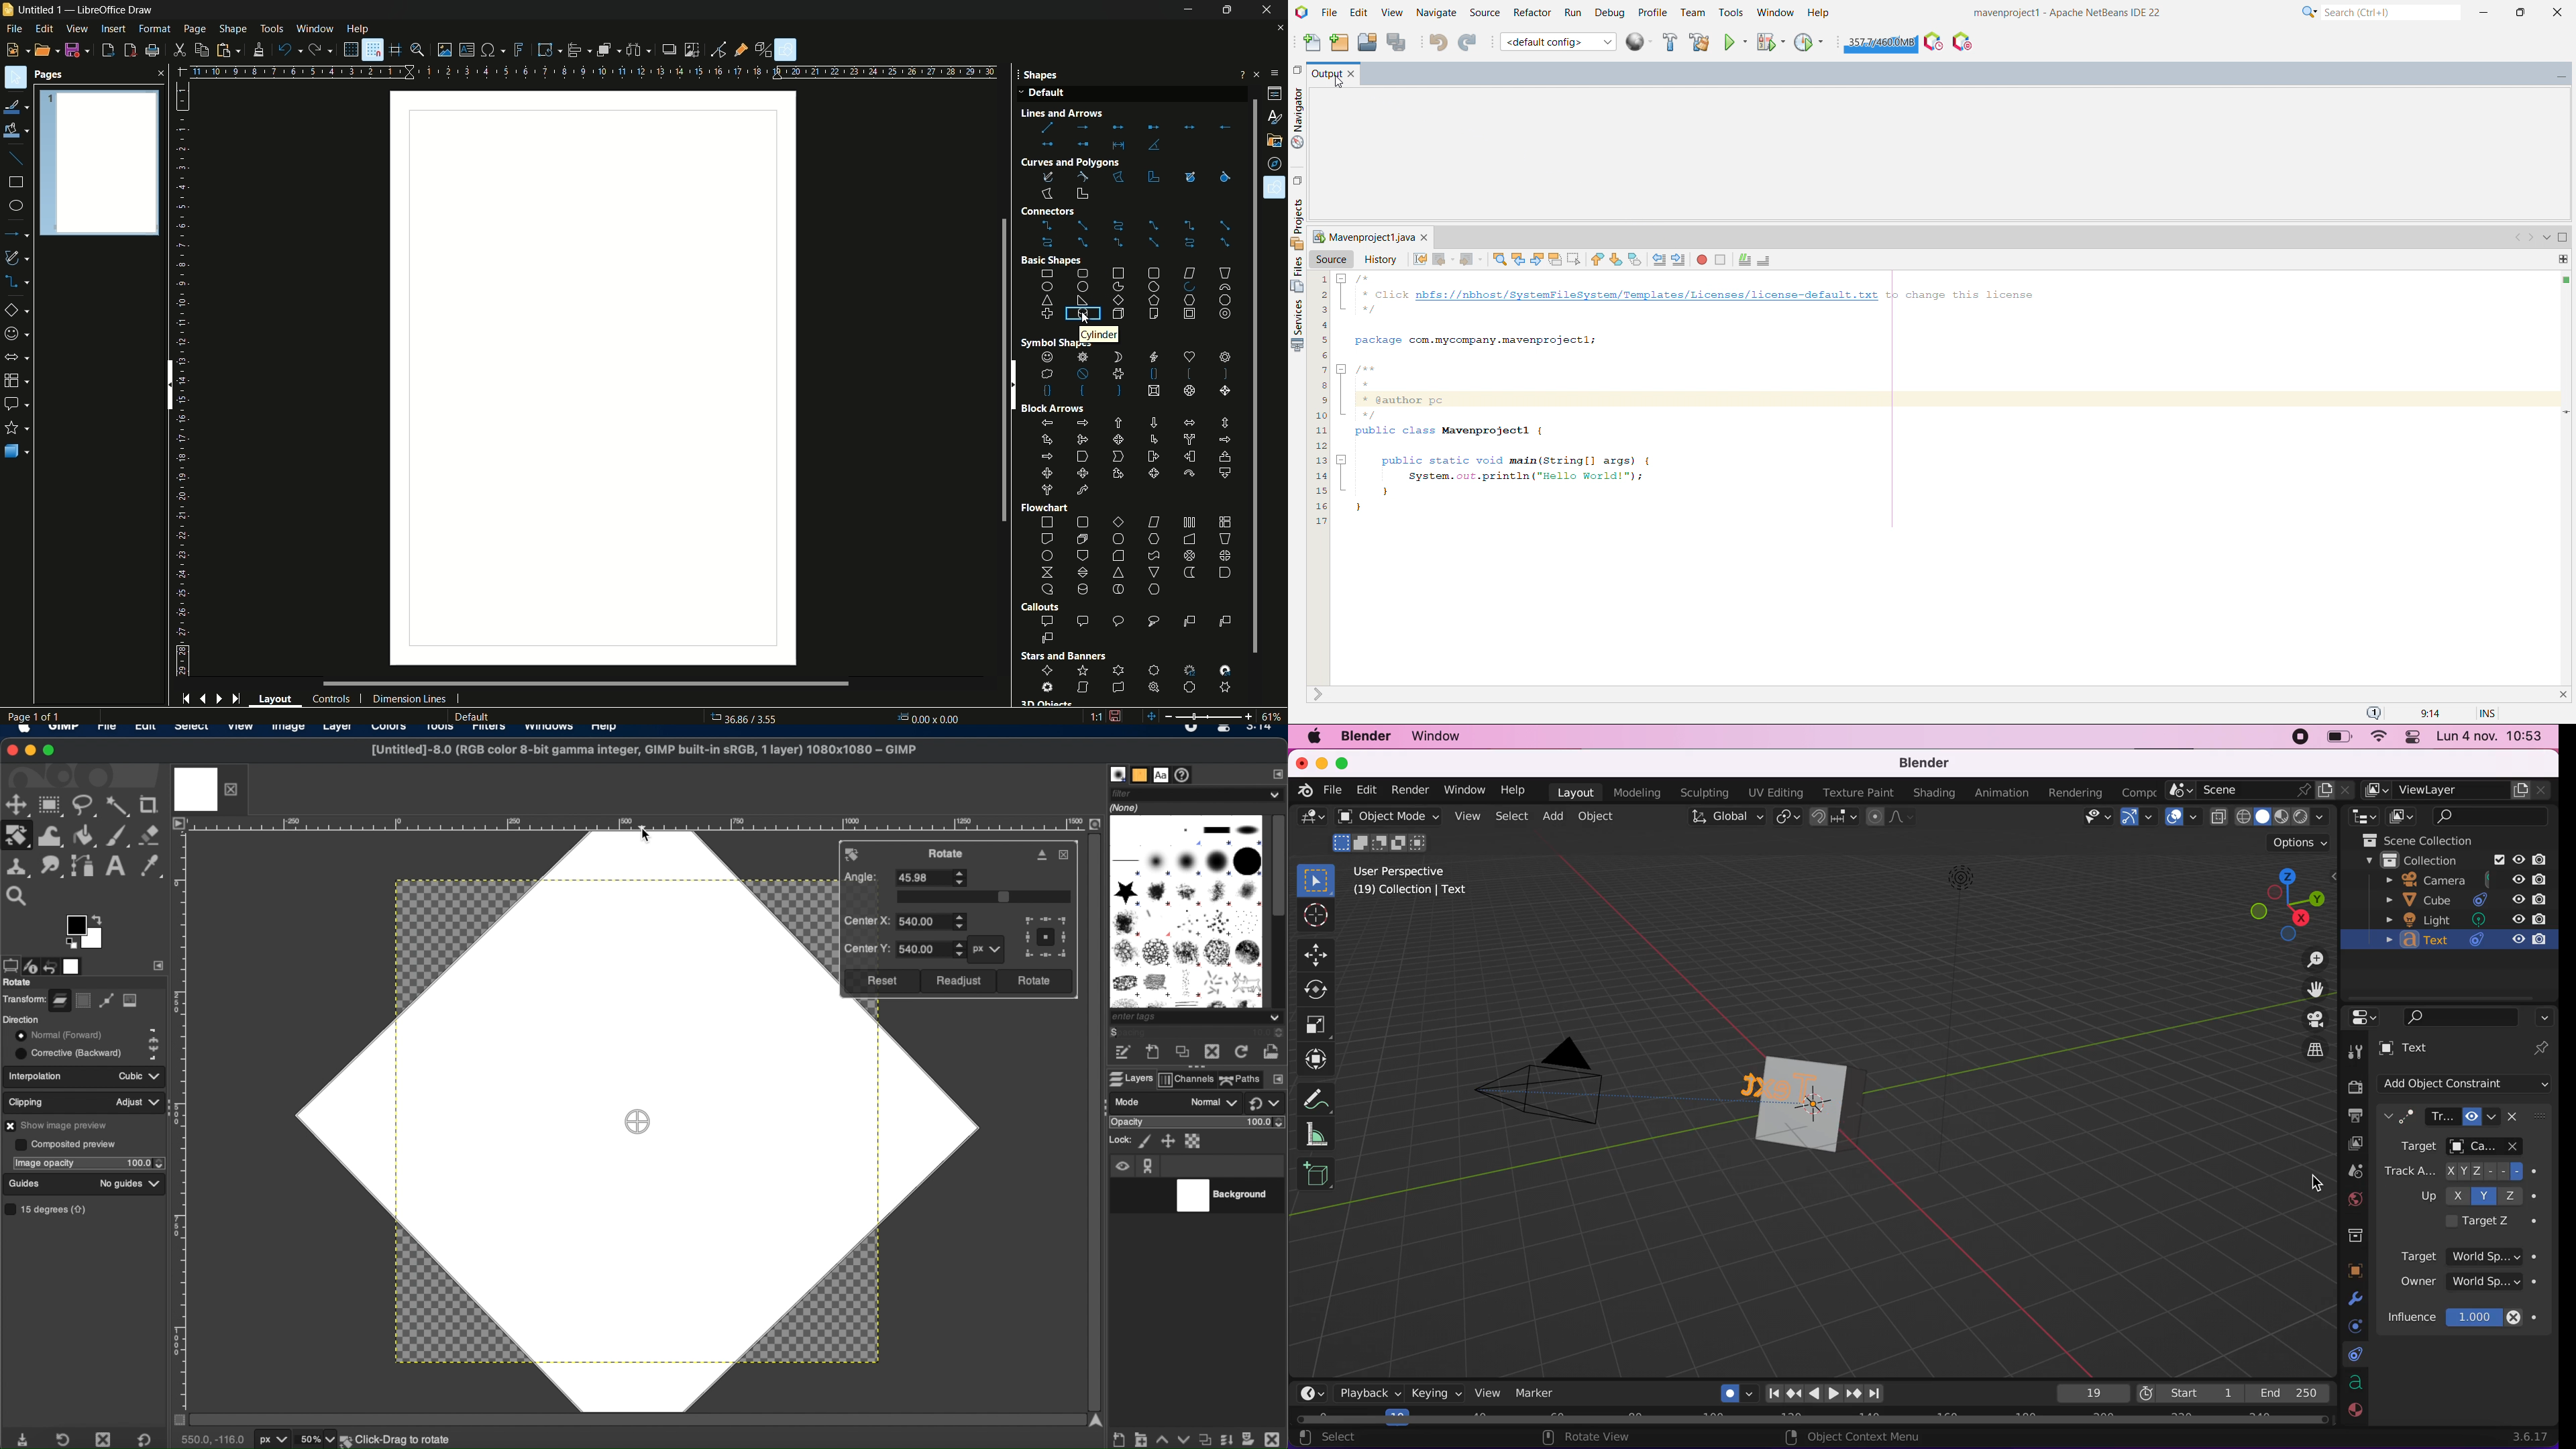  What do you see at coordinates (70, 944) in the screenshot?
I see `preview` at bounding box center [70, 944].